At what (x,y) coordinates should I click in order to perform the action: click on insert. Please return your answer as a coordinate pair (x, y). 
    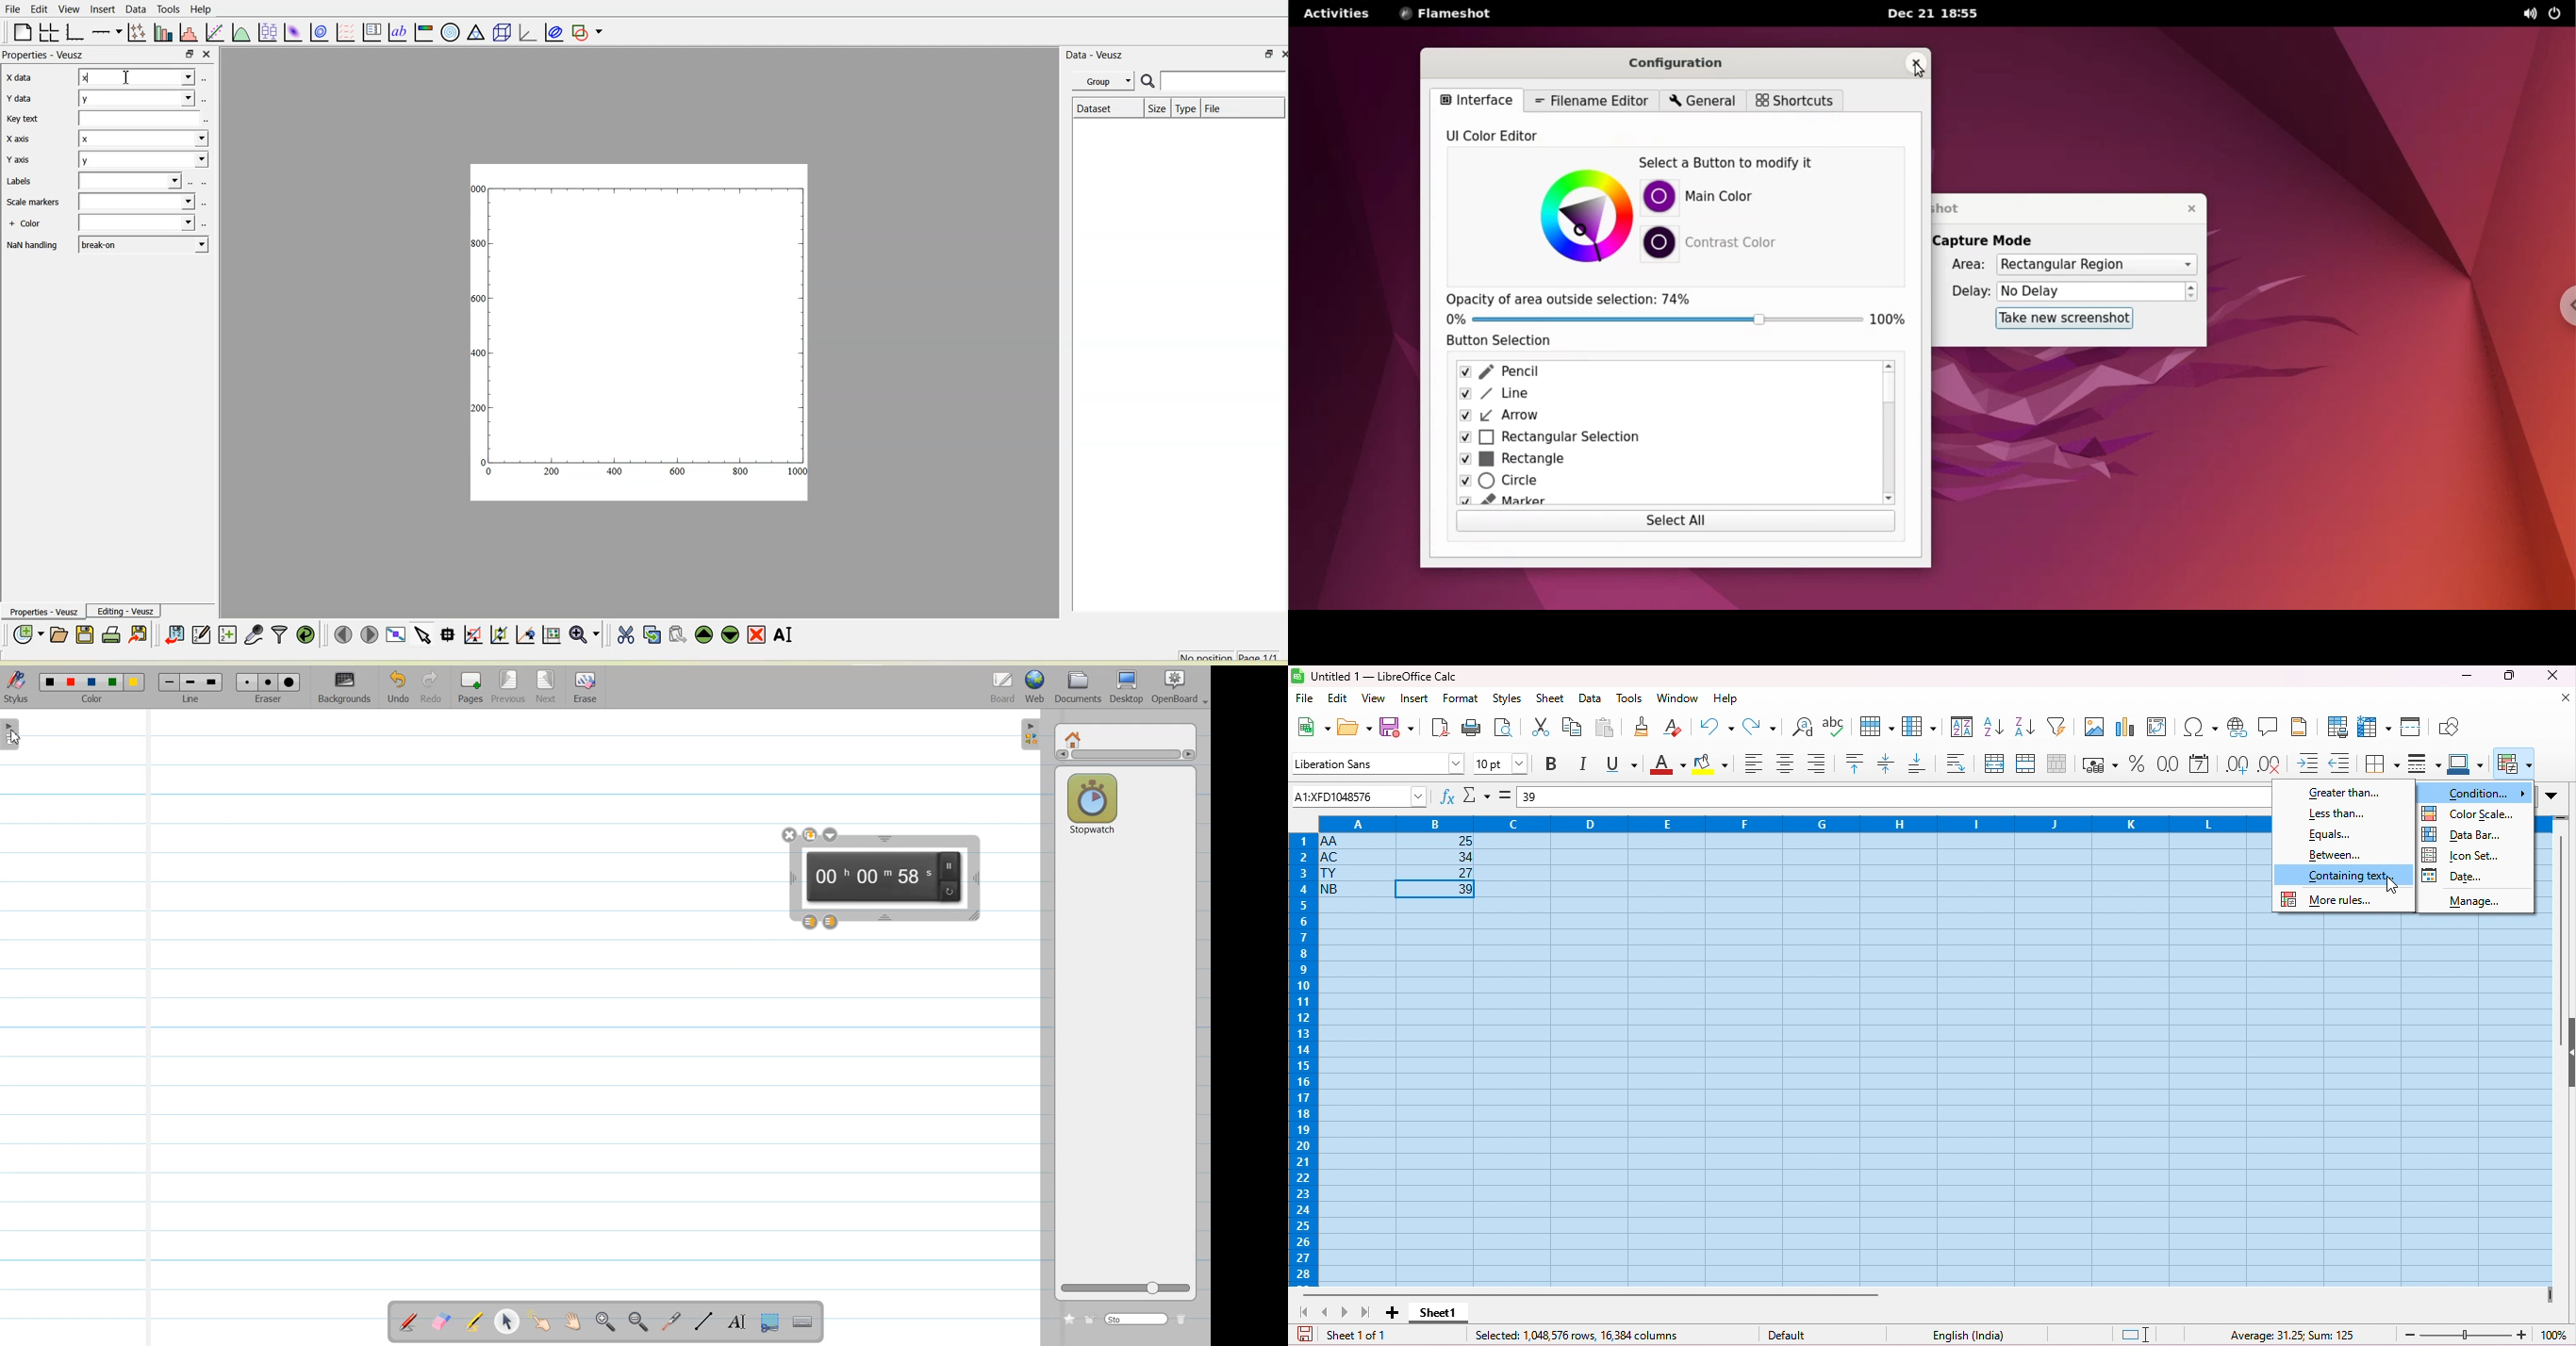
    Looking at the image, I should click on (1413, 698).